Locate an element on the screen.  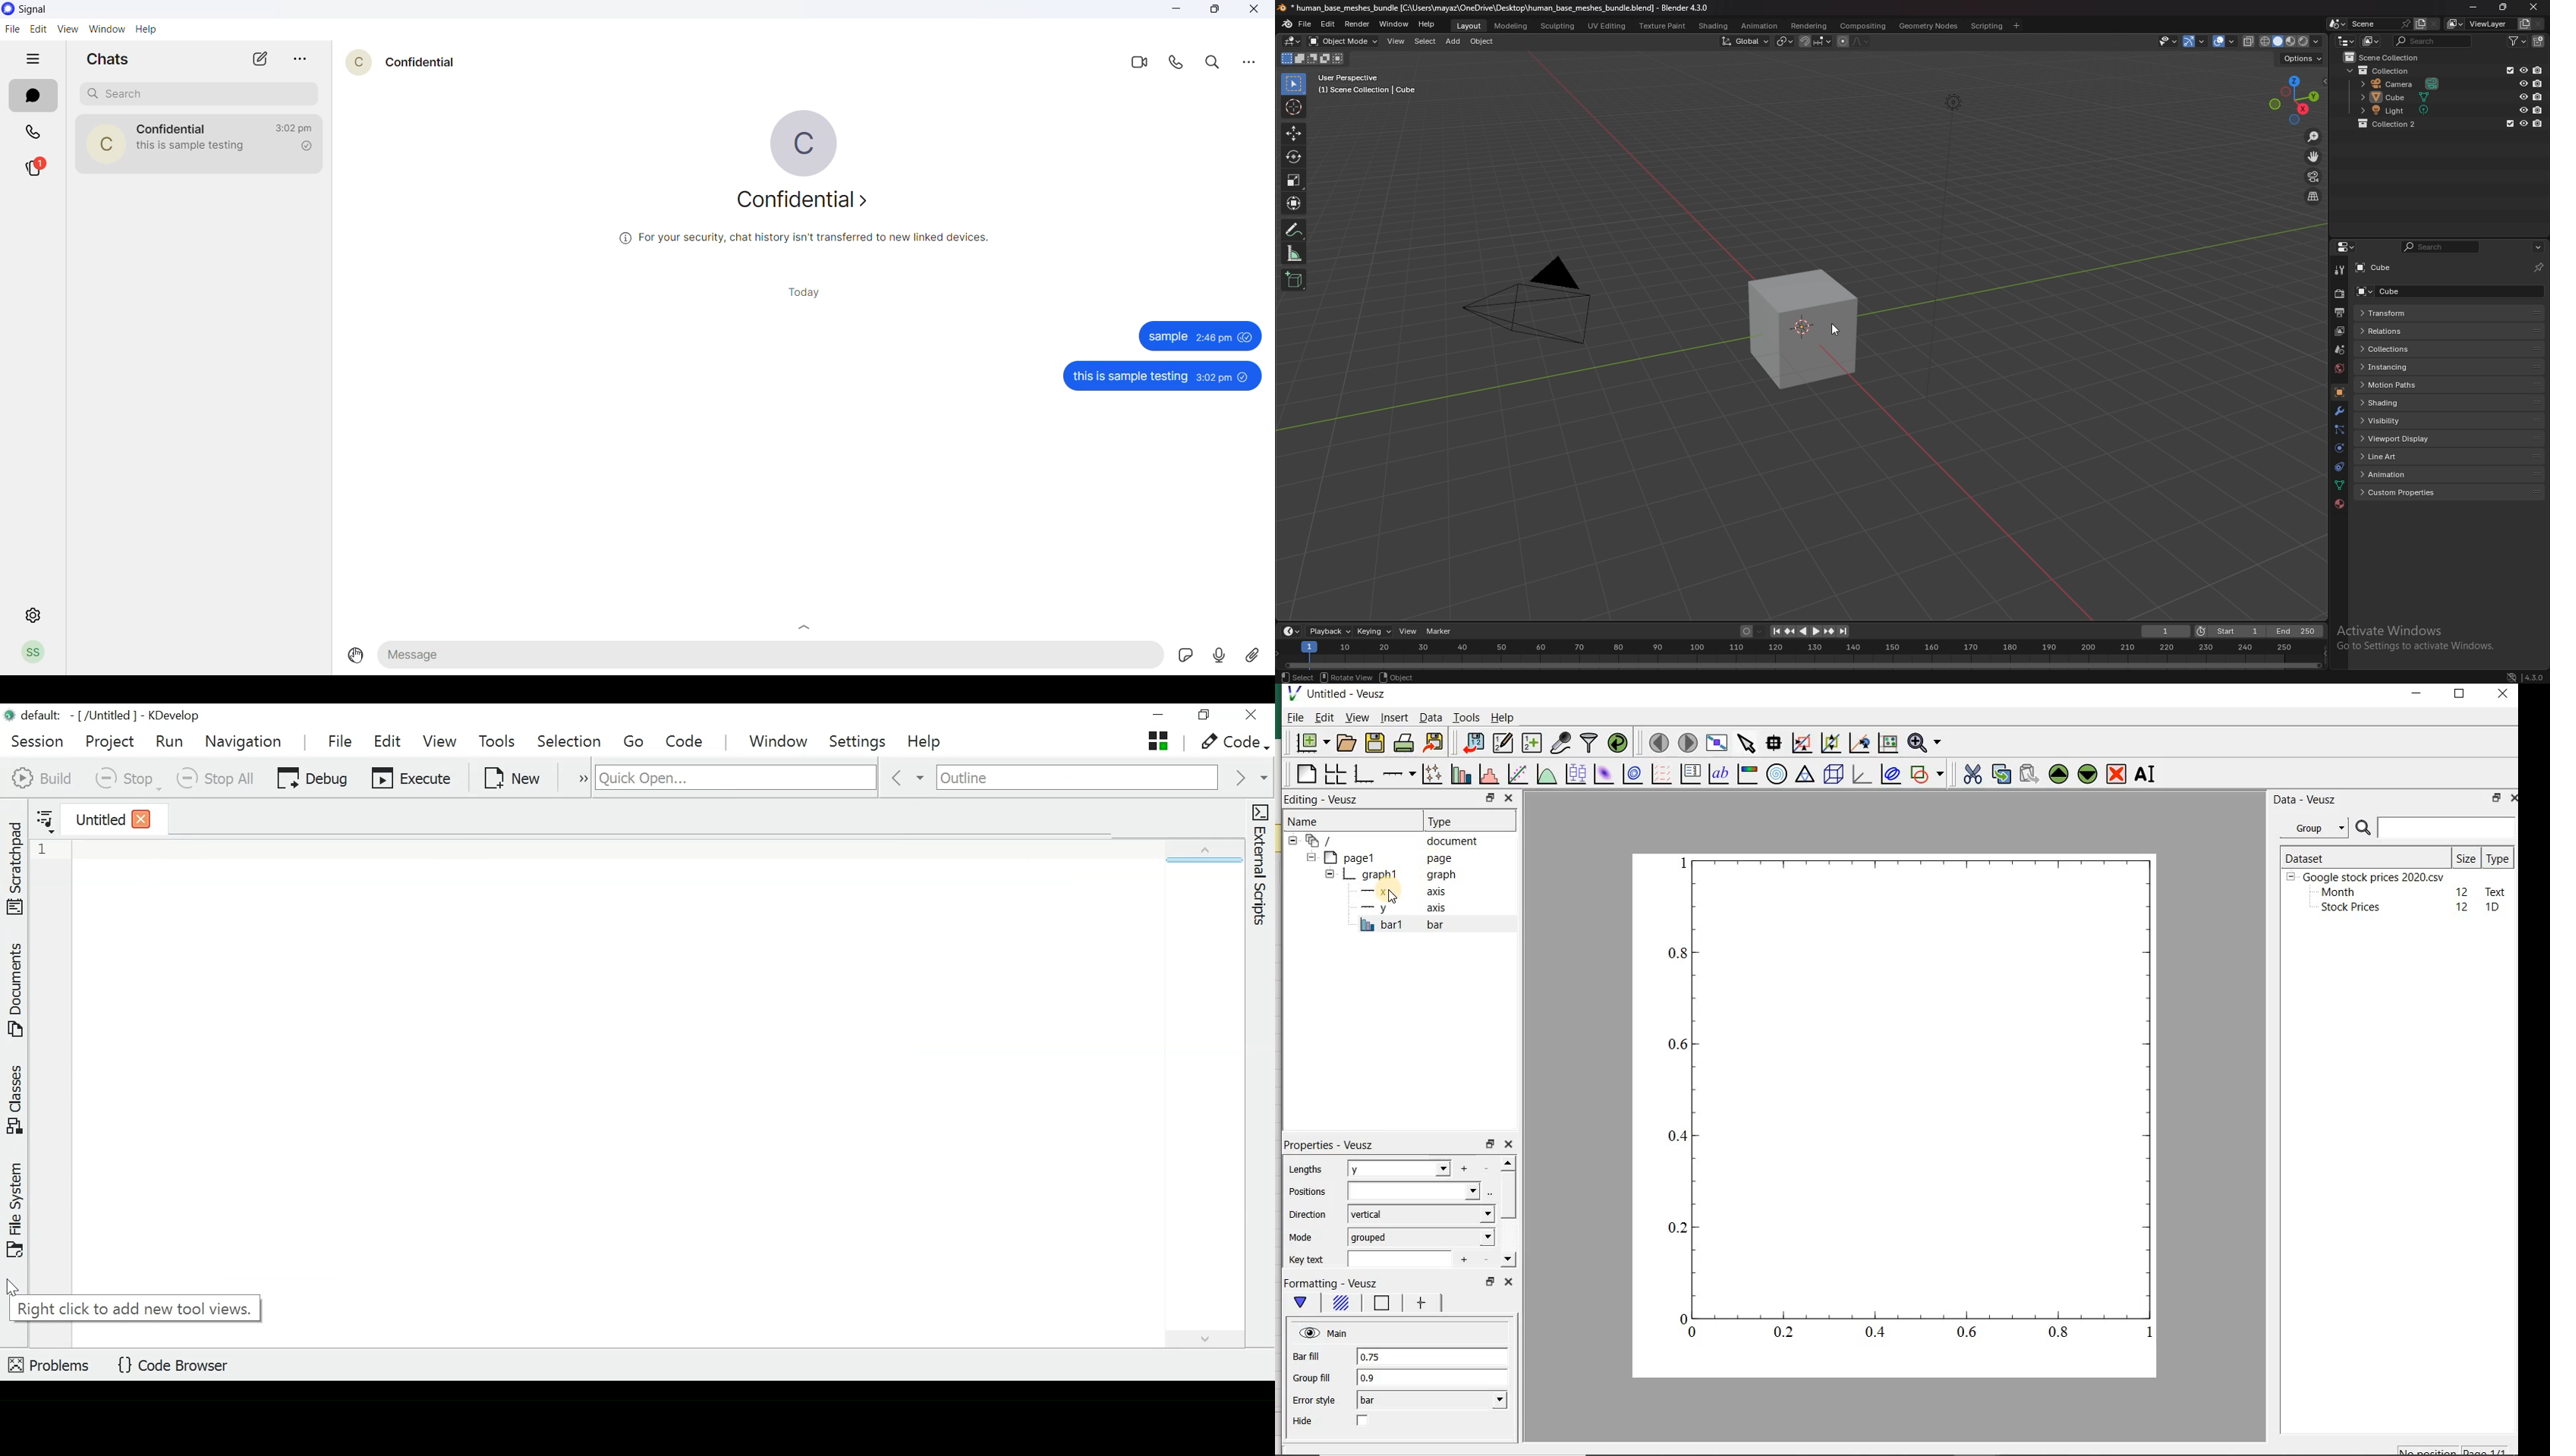
Mode is located at coordinates (1300, 1236).